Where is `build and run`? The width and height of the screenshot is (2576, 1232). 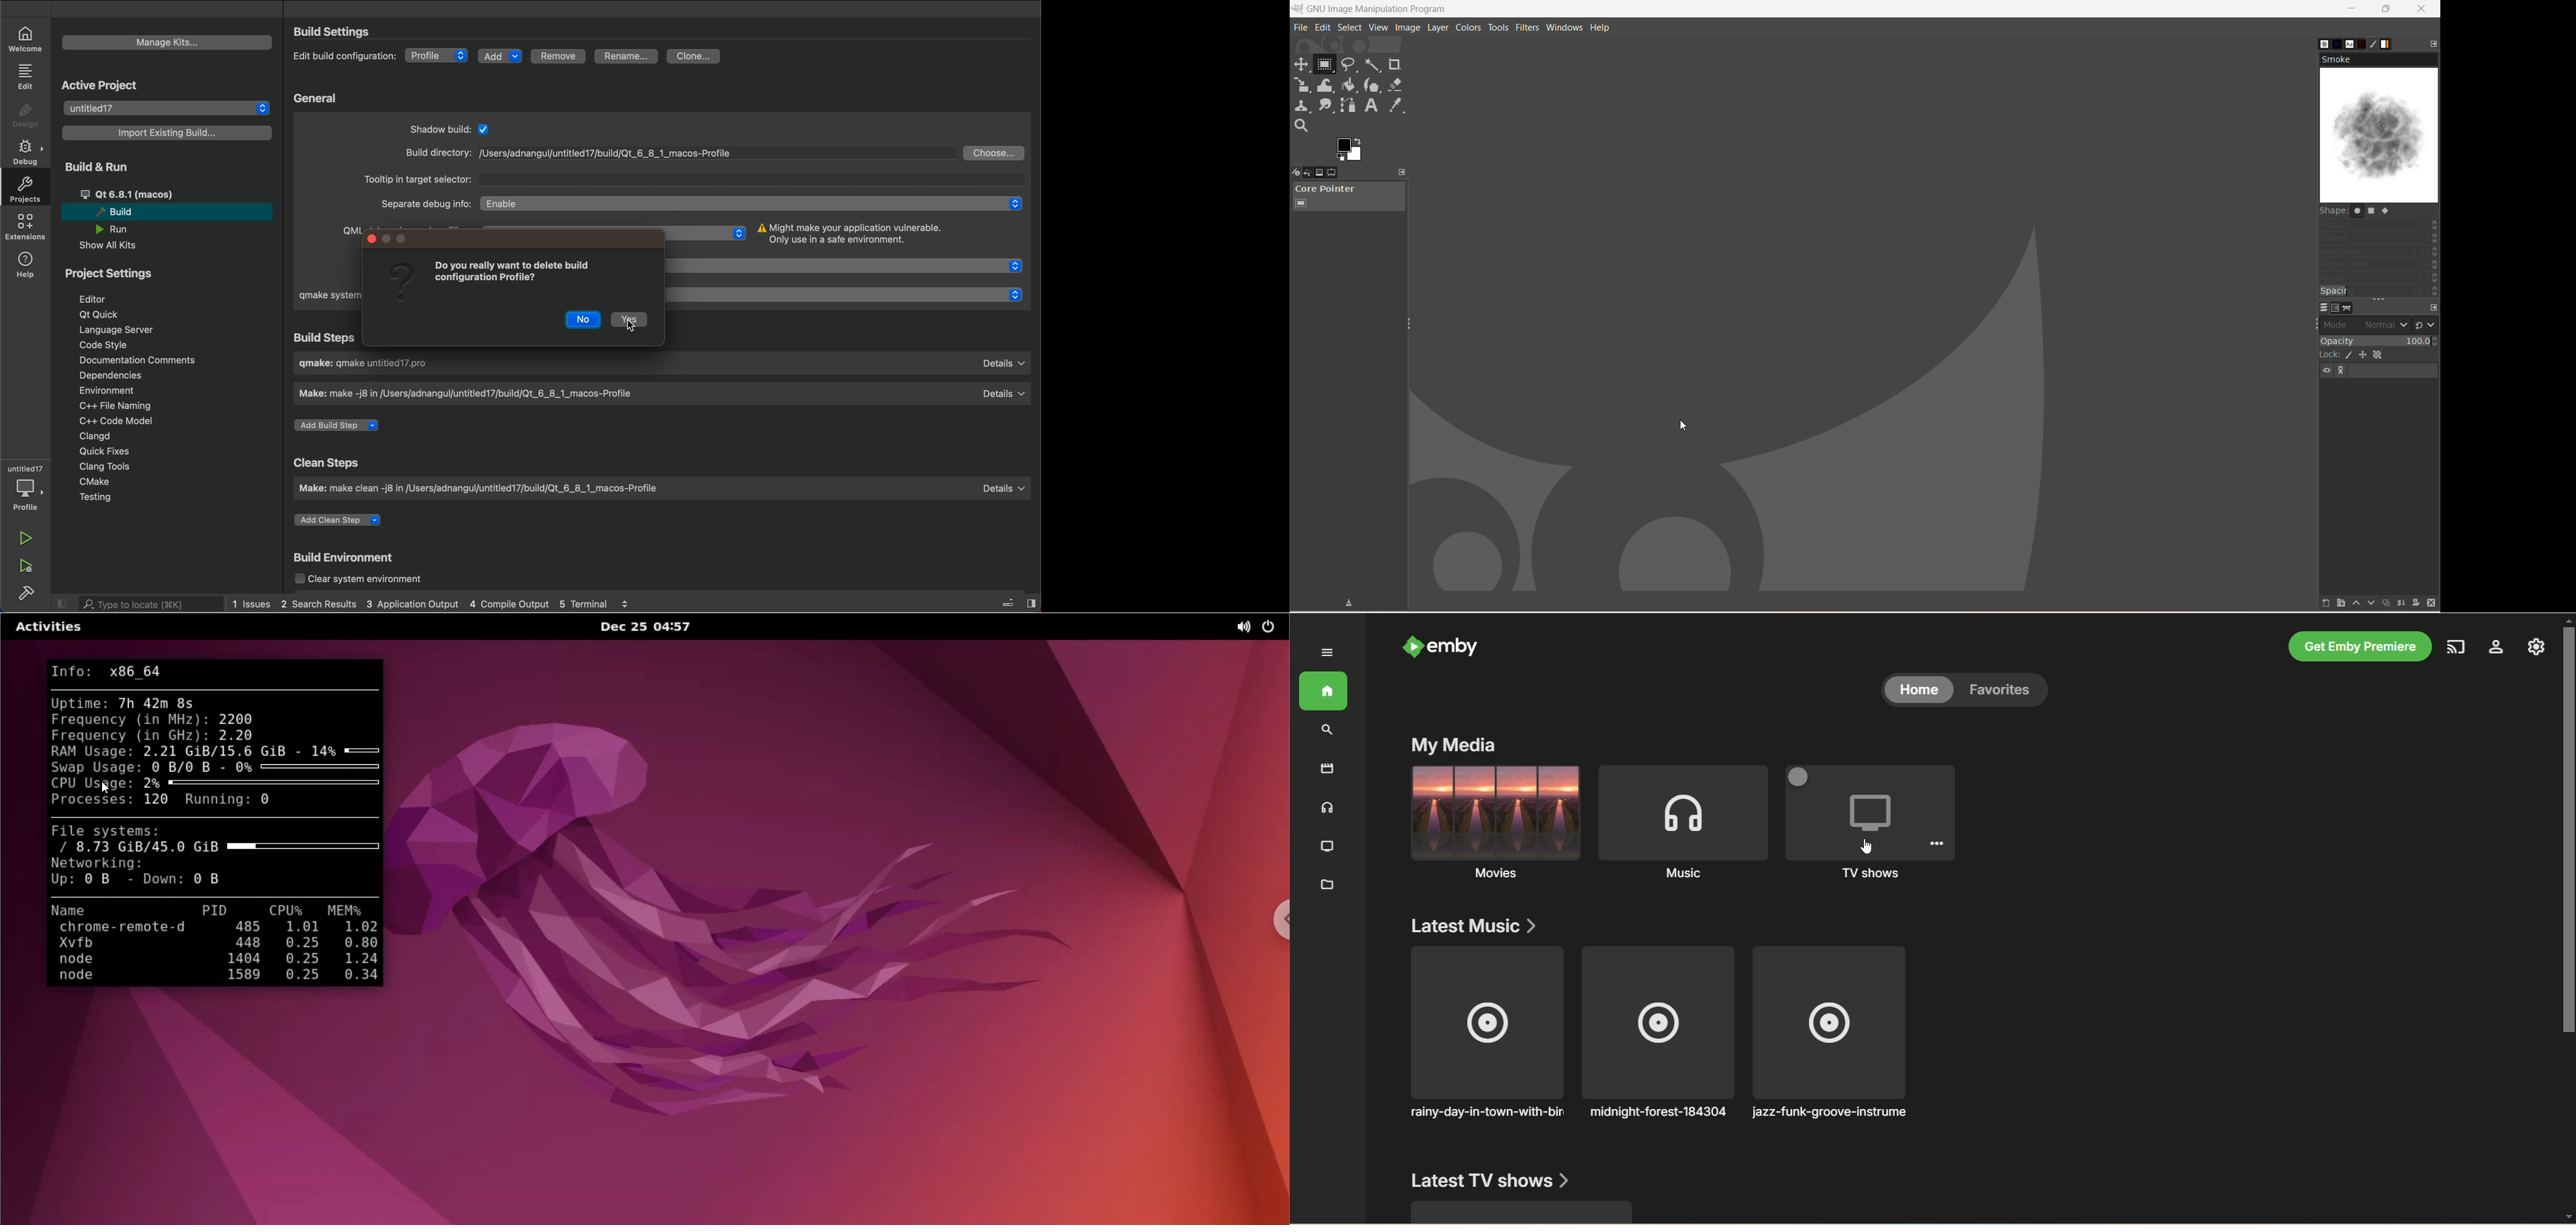
build and run is located at coordinates (168, 168).